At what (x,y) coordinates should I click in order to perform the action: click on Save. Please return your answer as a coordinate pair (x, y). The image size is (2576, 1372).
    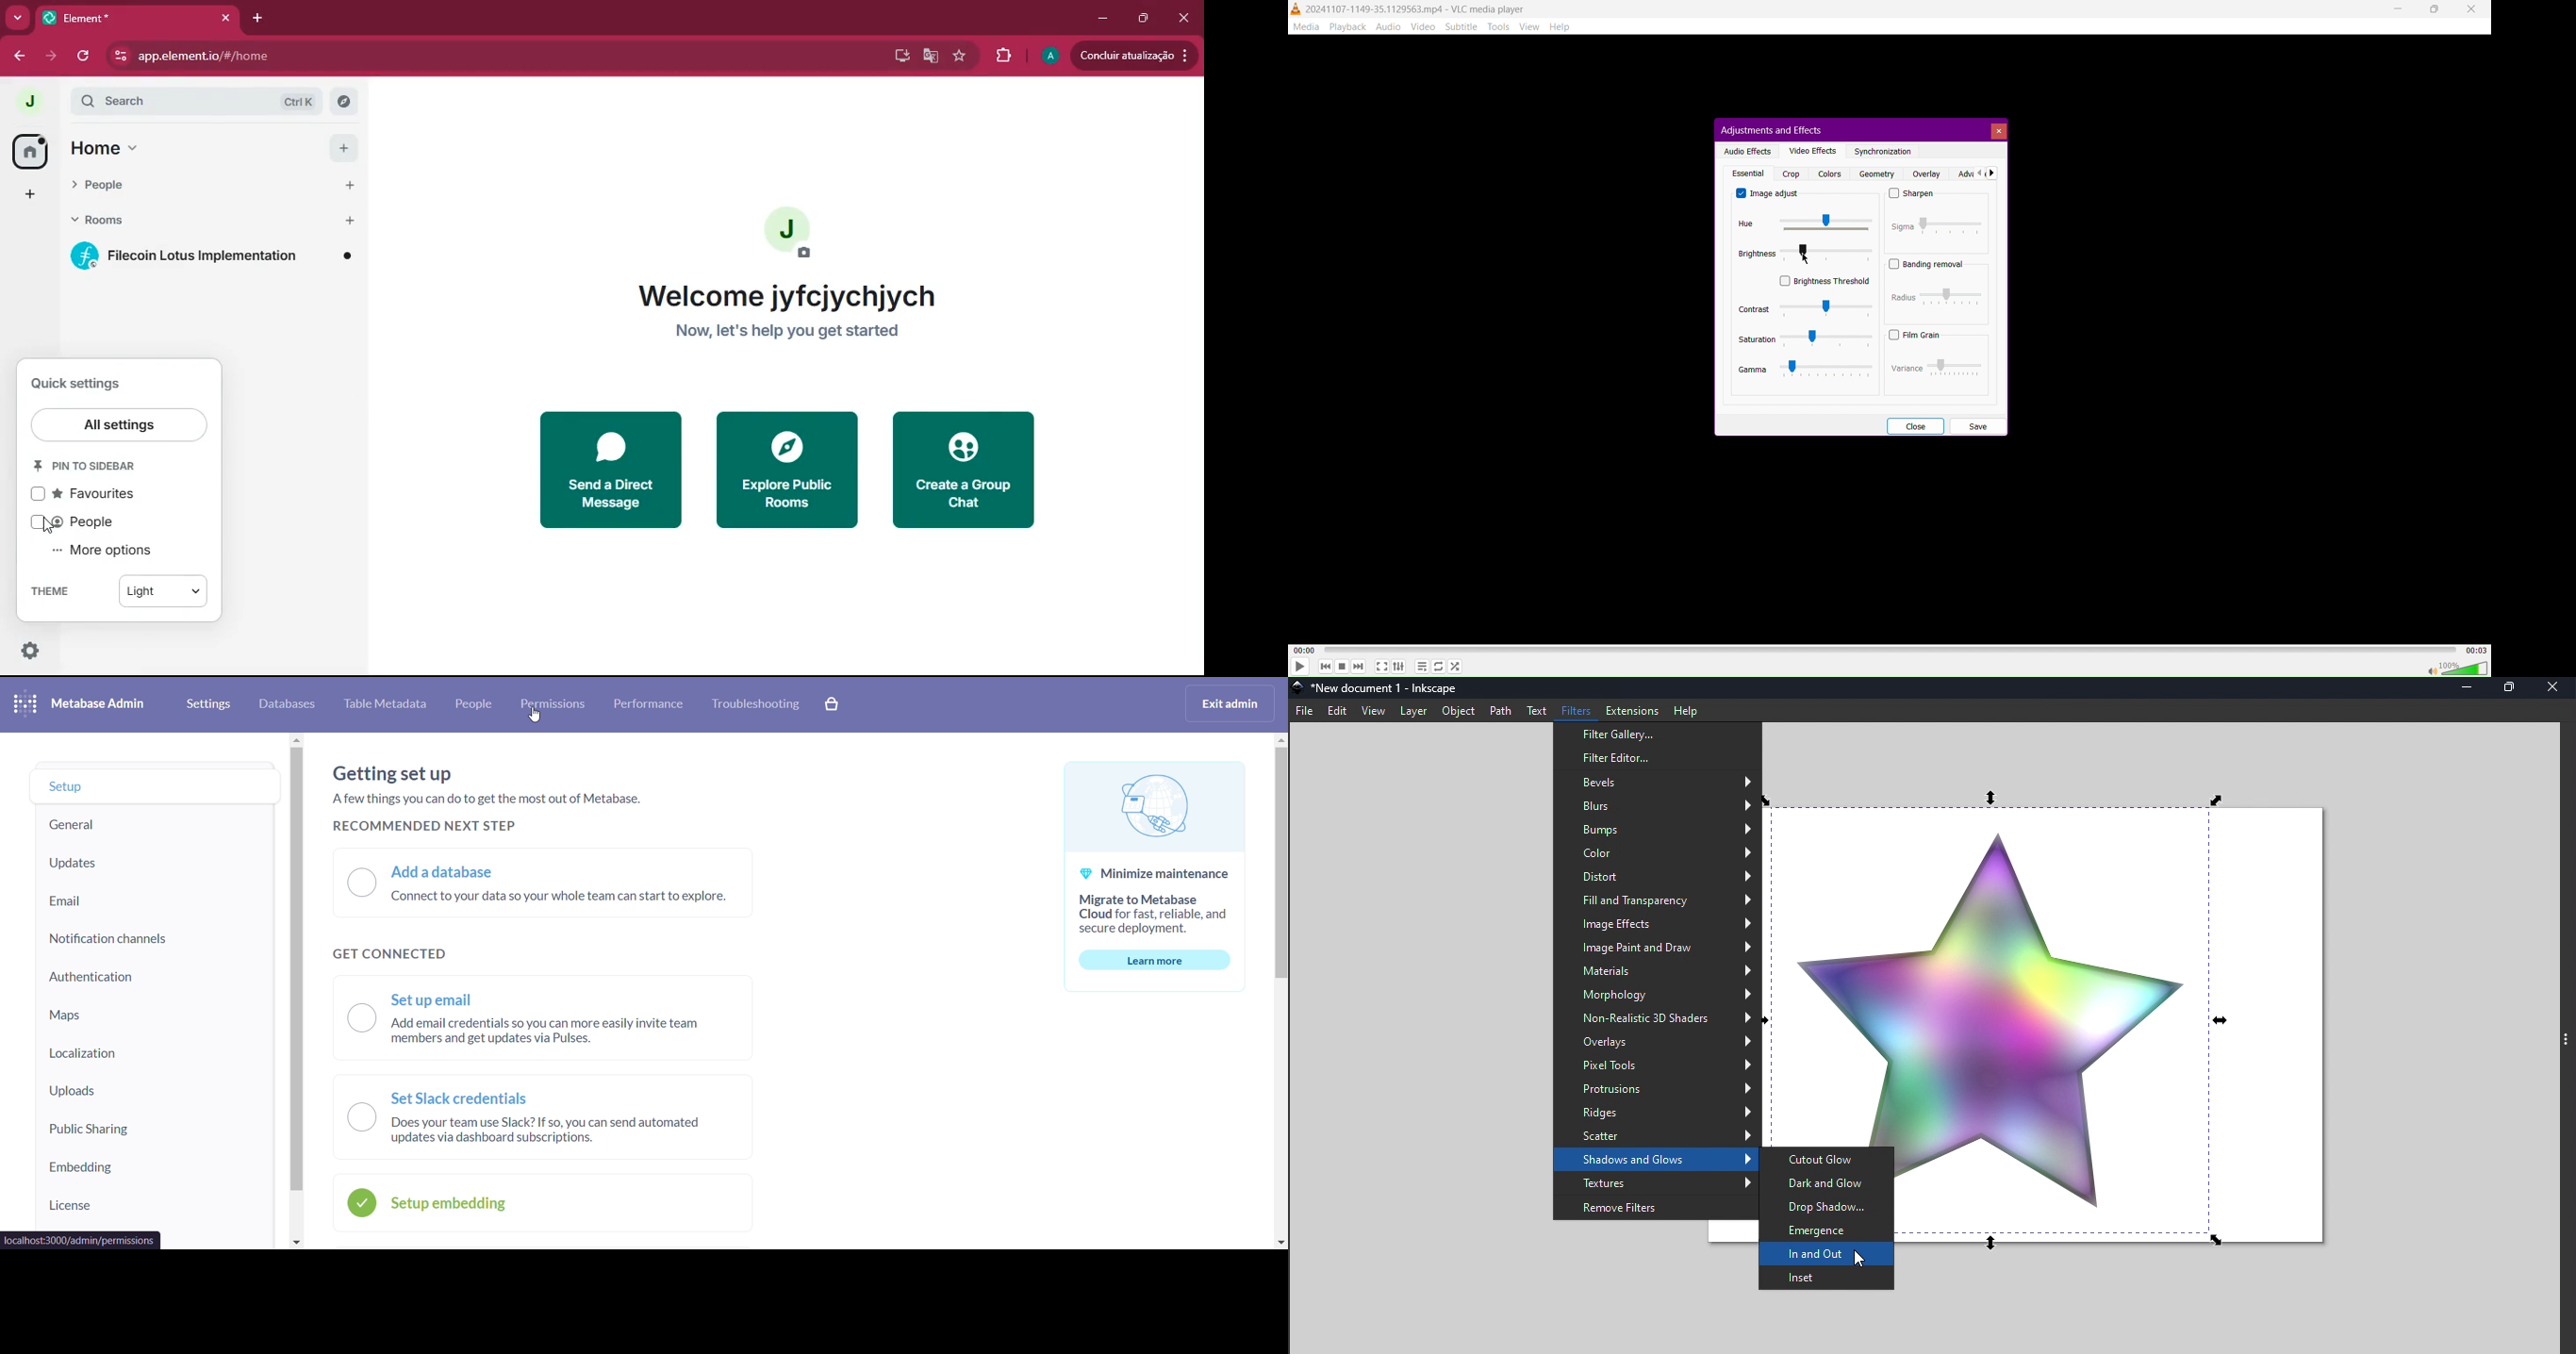
    Looking at the image, I should click on (1978, 425).